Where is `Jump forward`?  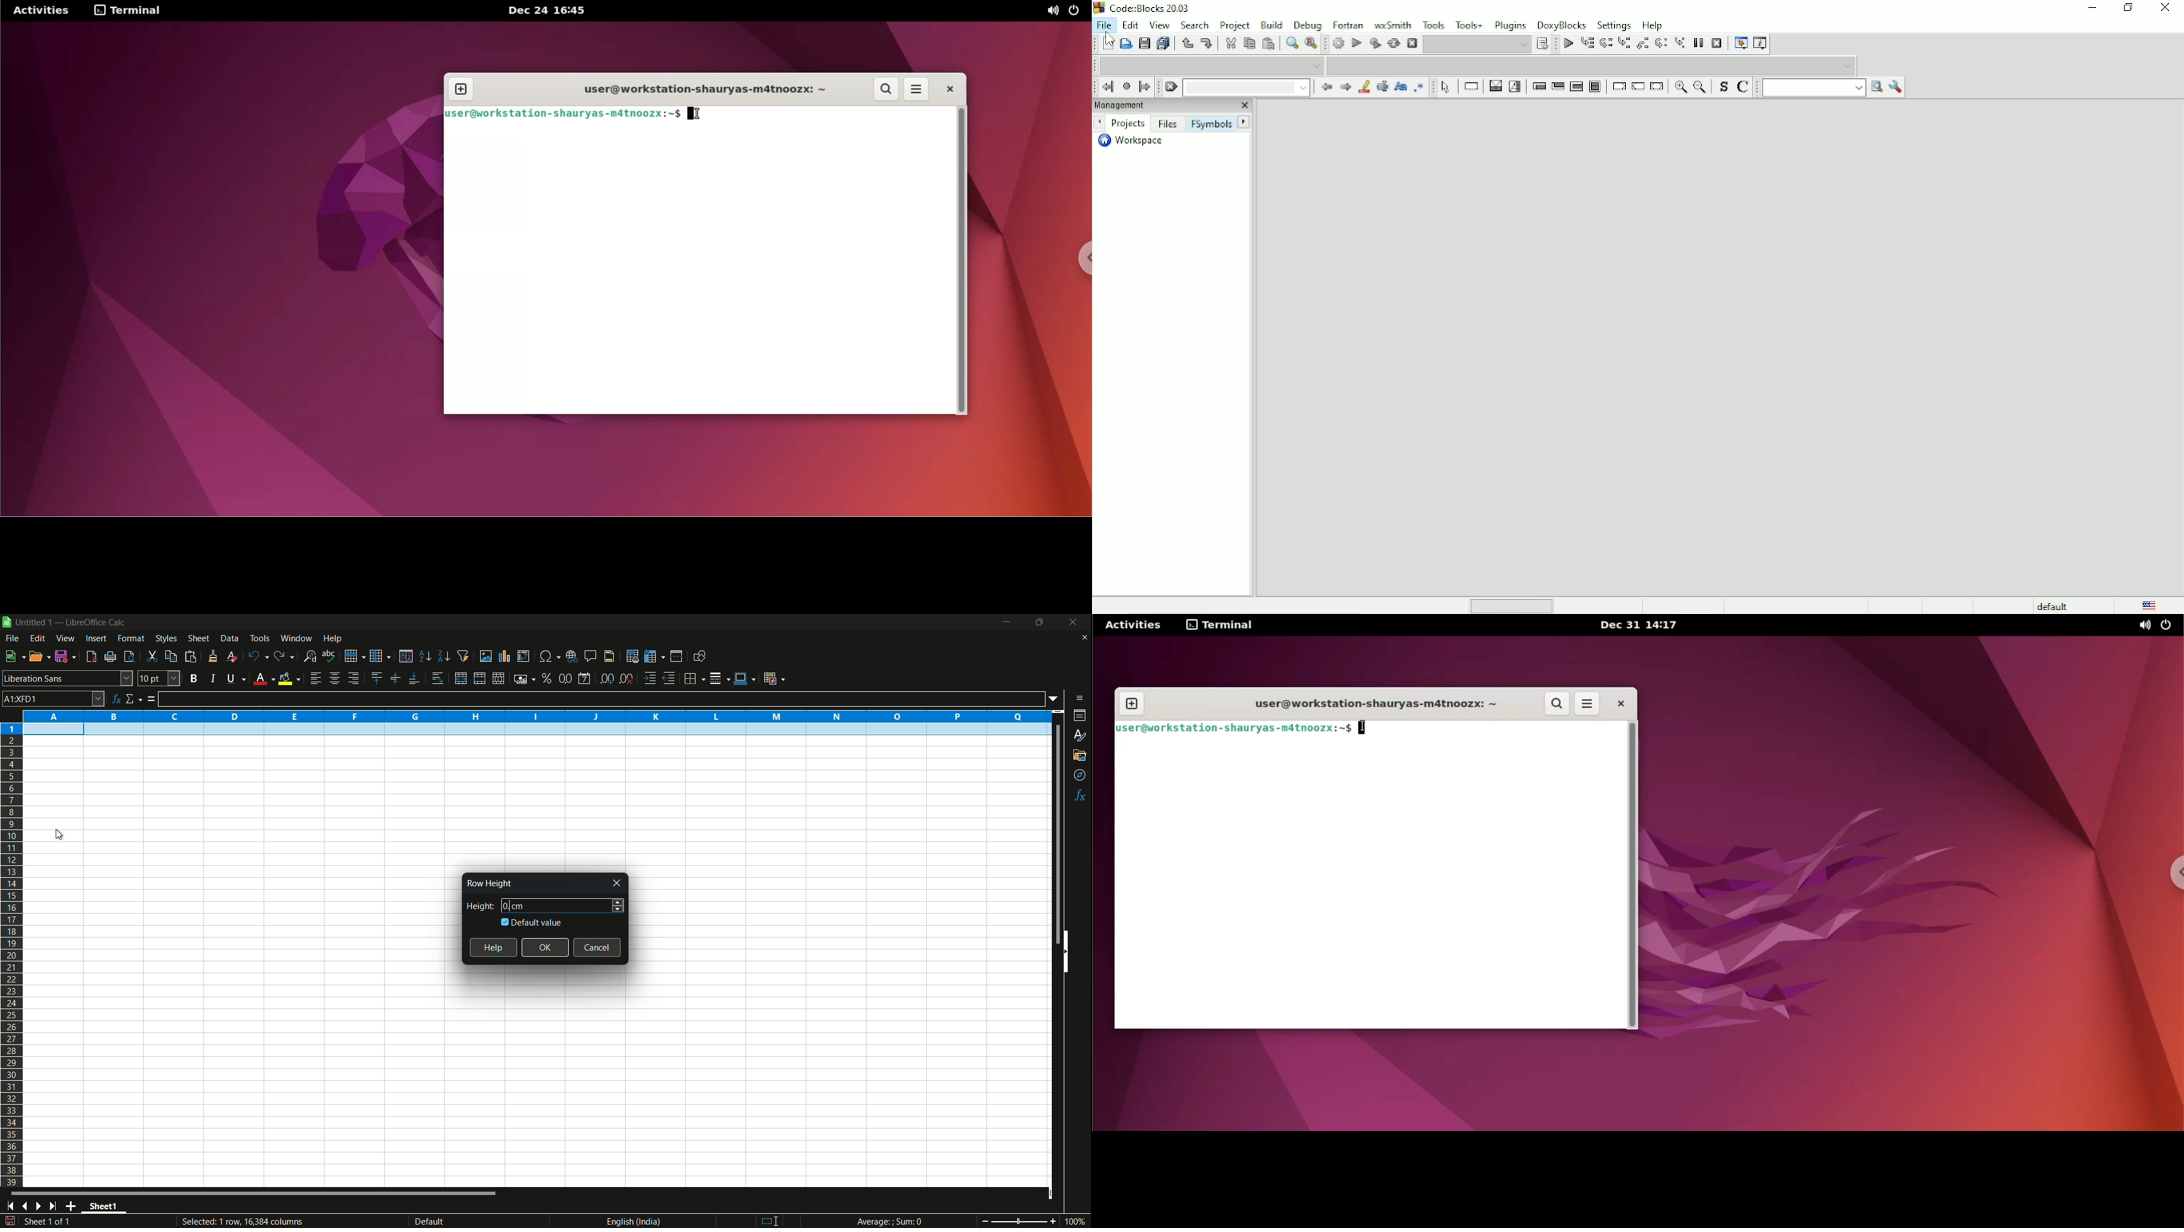 Jump forward is located at coordinates (1145, 86).